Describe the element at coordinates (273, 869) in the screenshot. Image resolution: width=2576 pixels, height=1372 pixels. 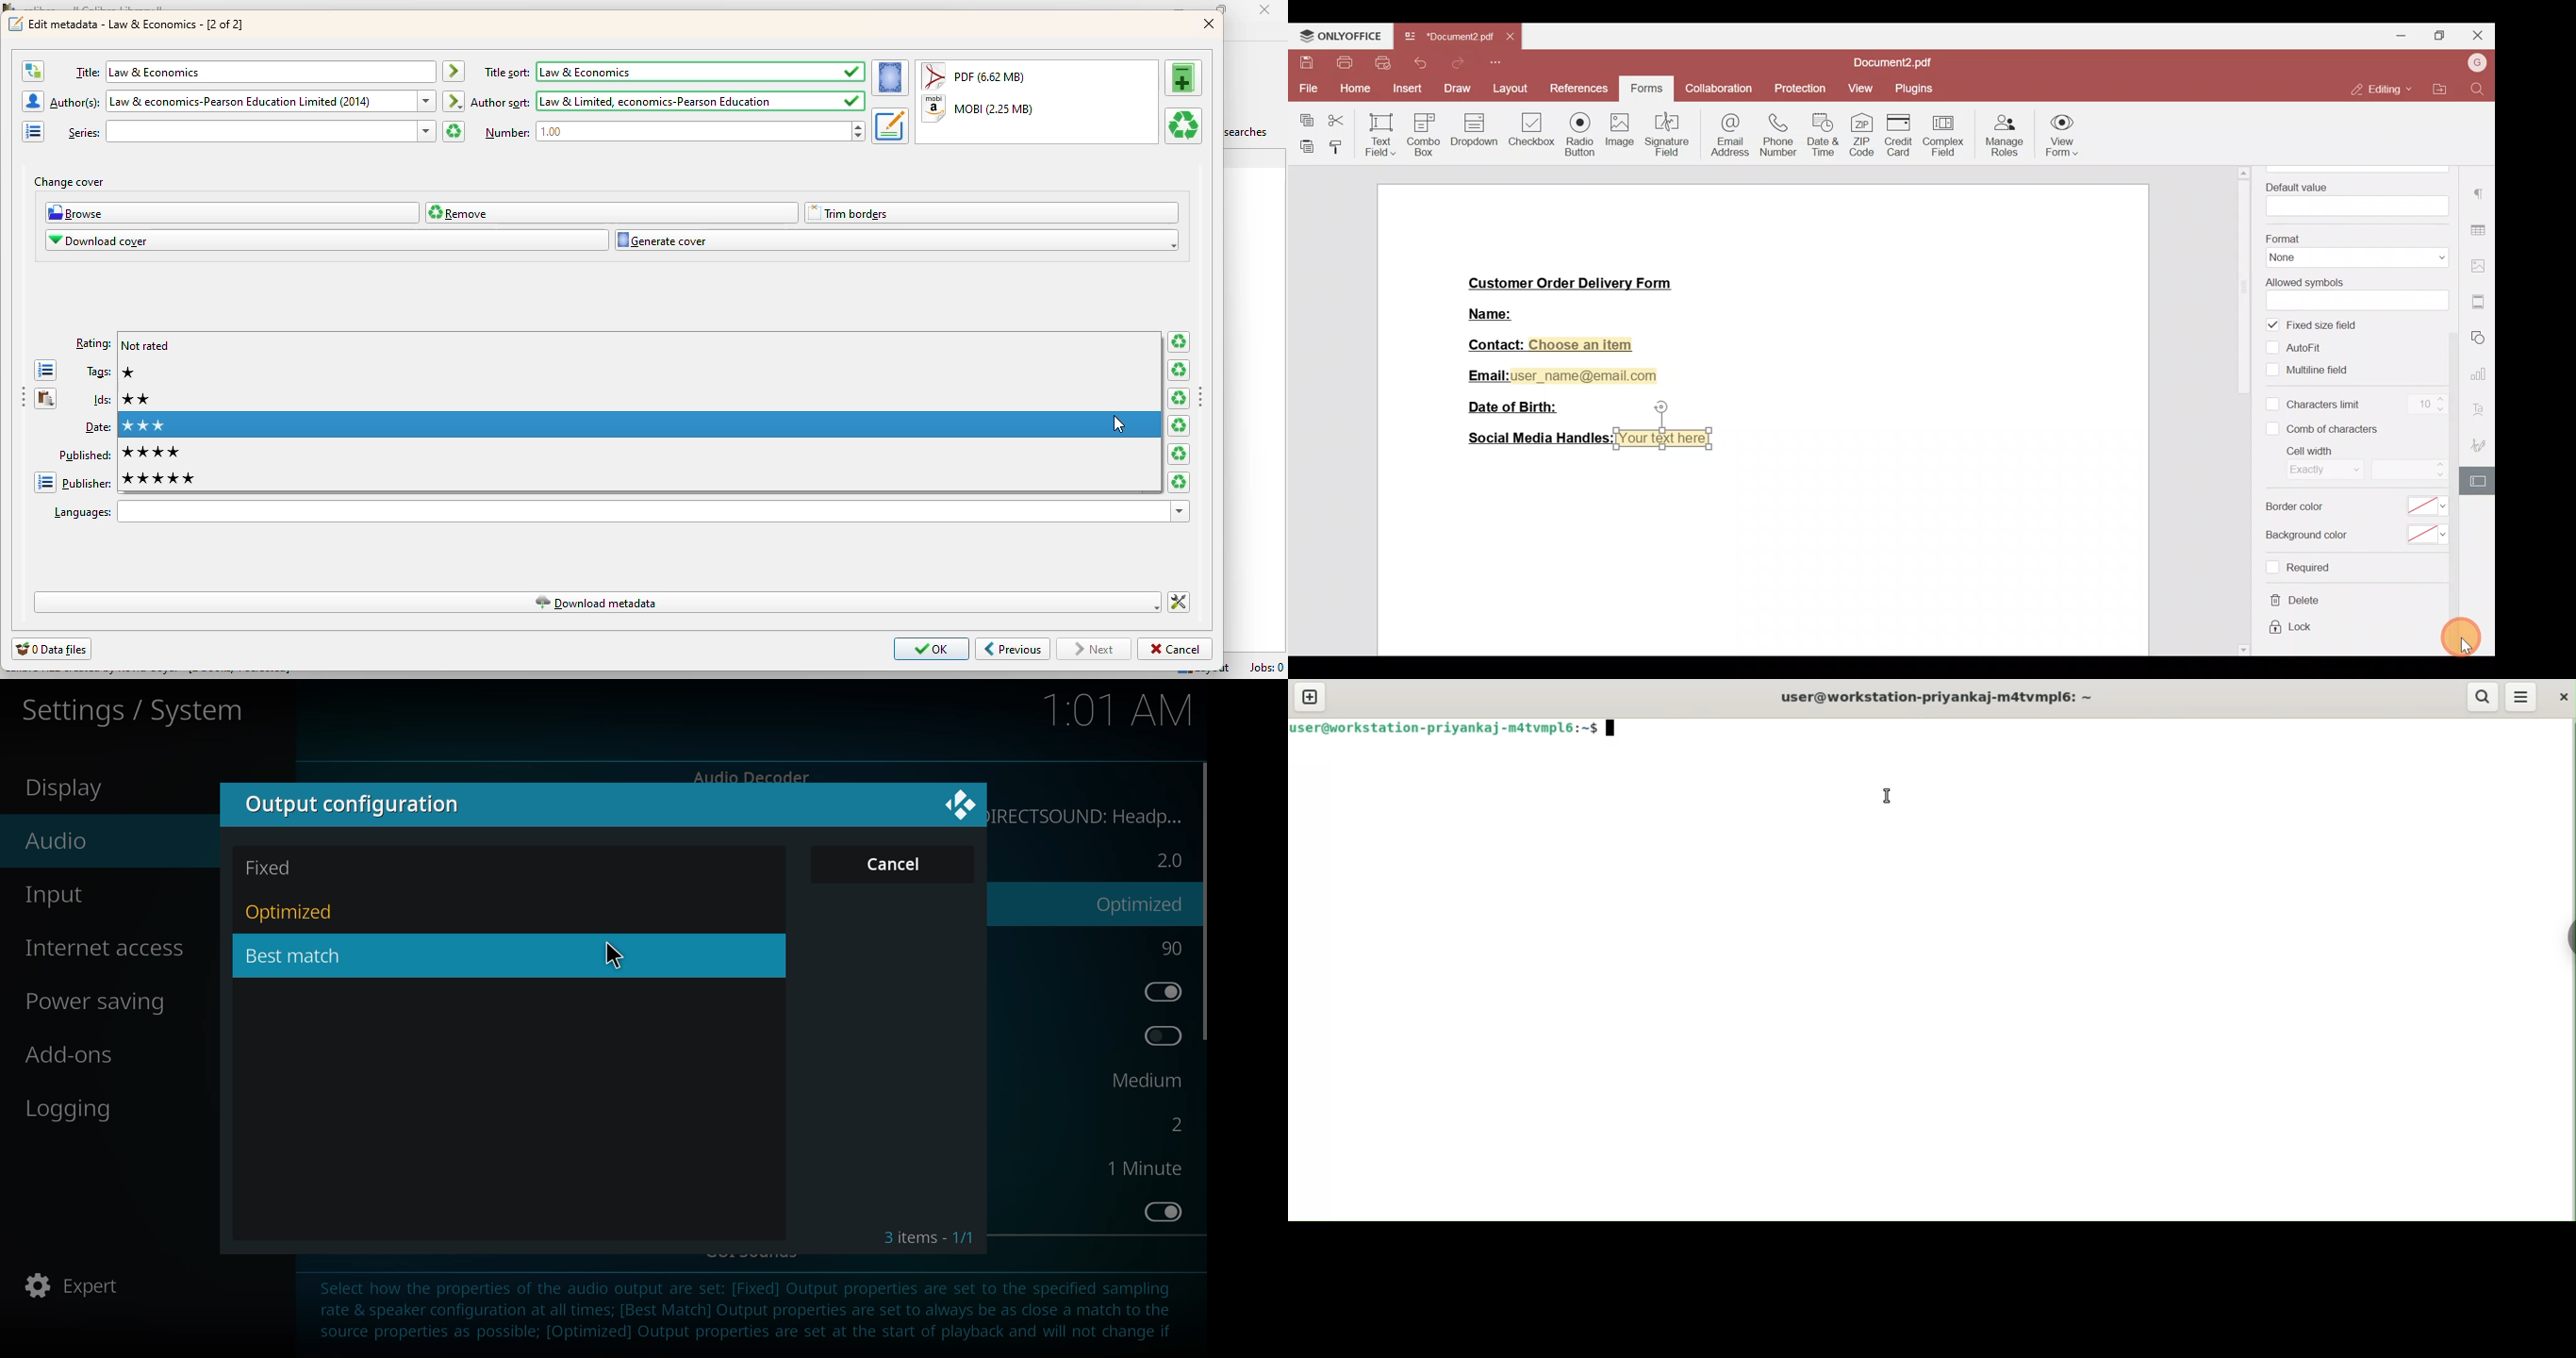
I see `fixed` at that location.